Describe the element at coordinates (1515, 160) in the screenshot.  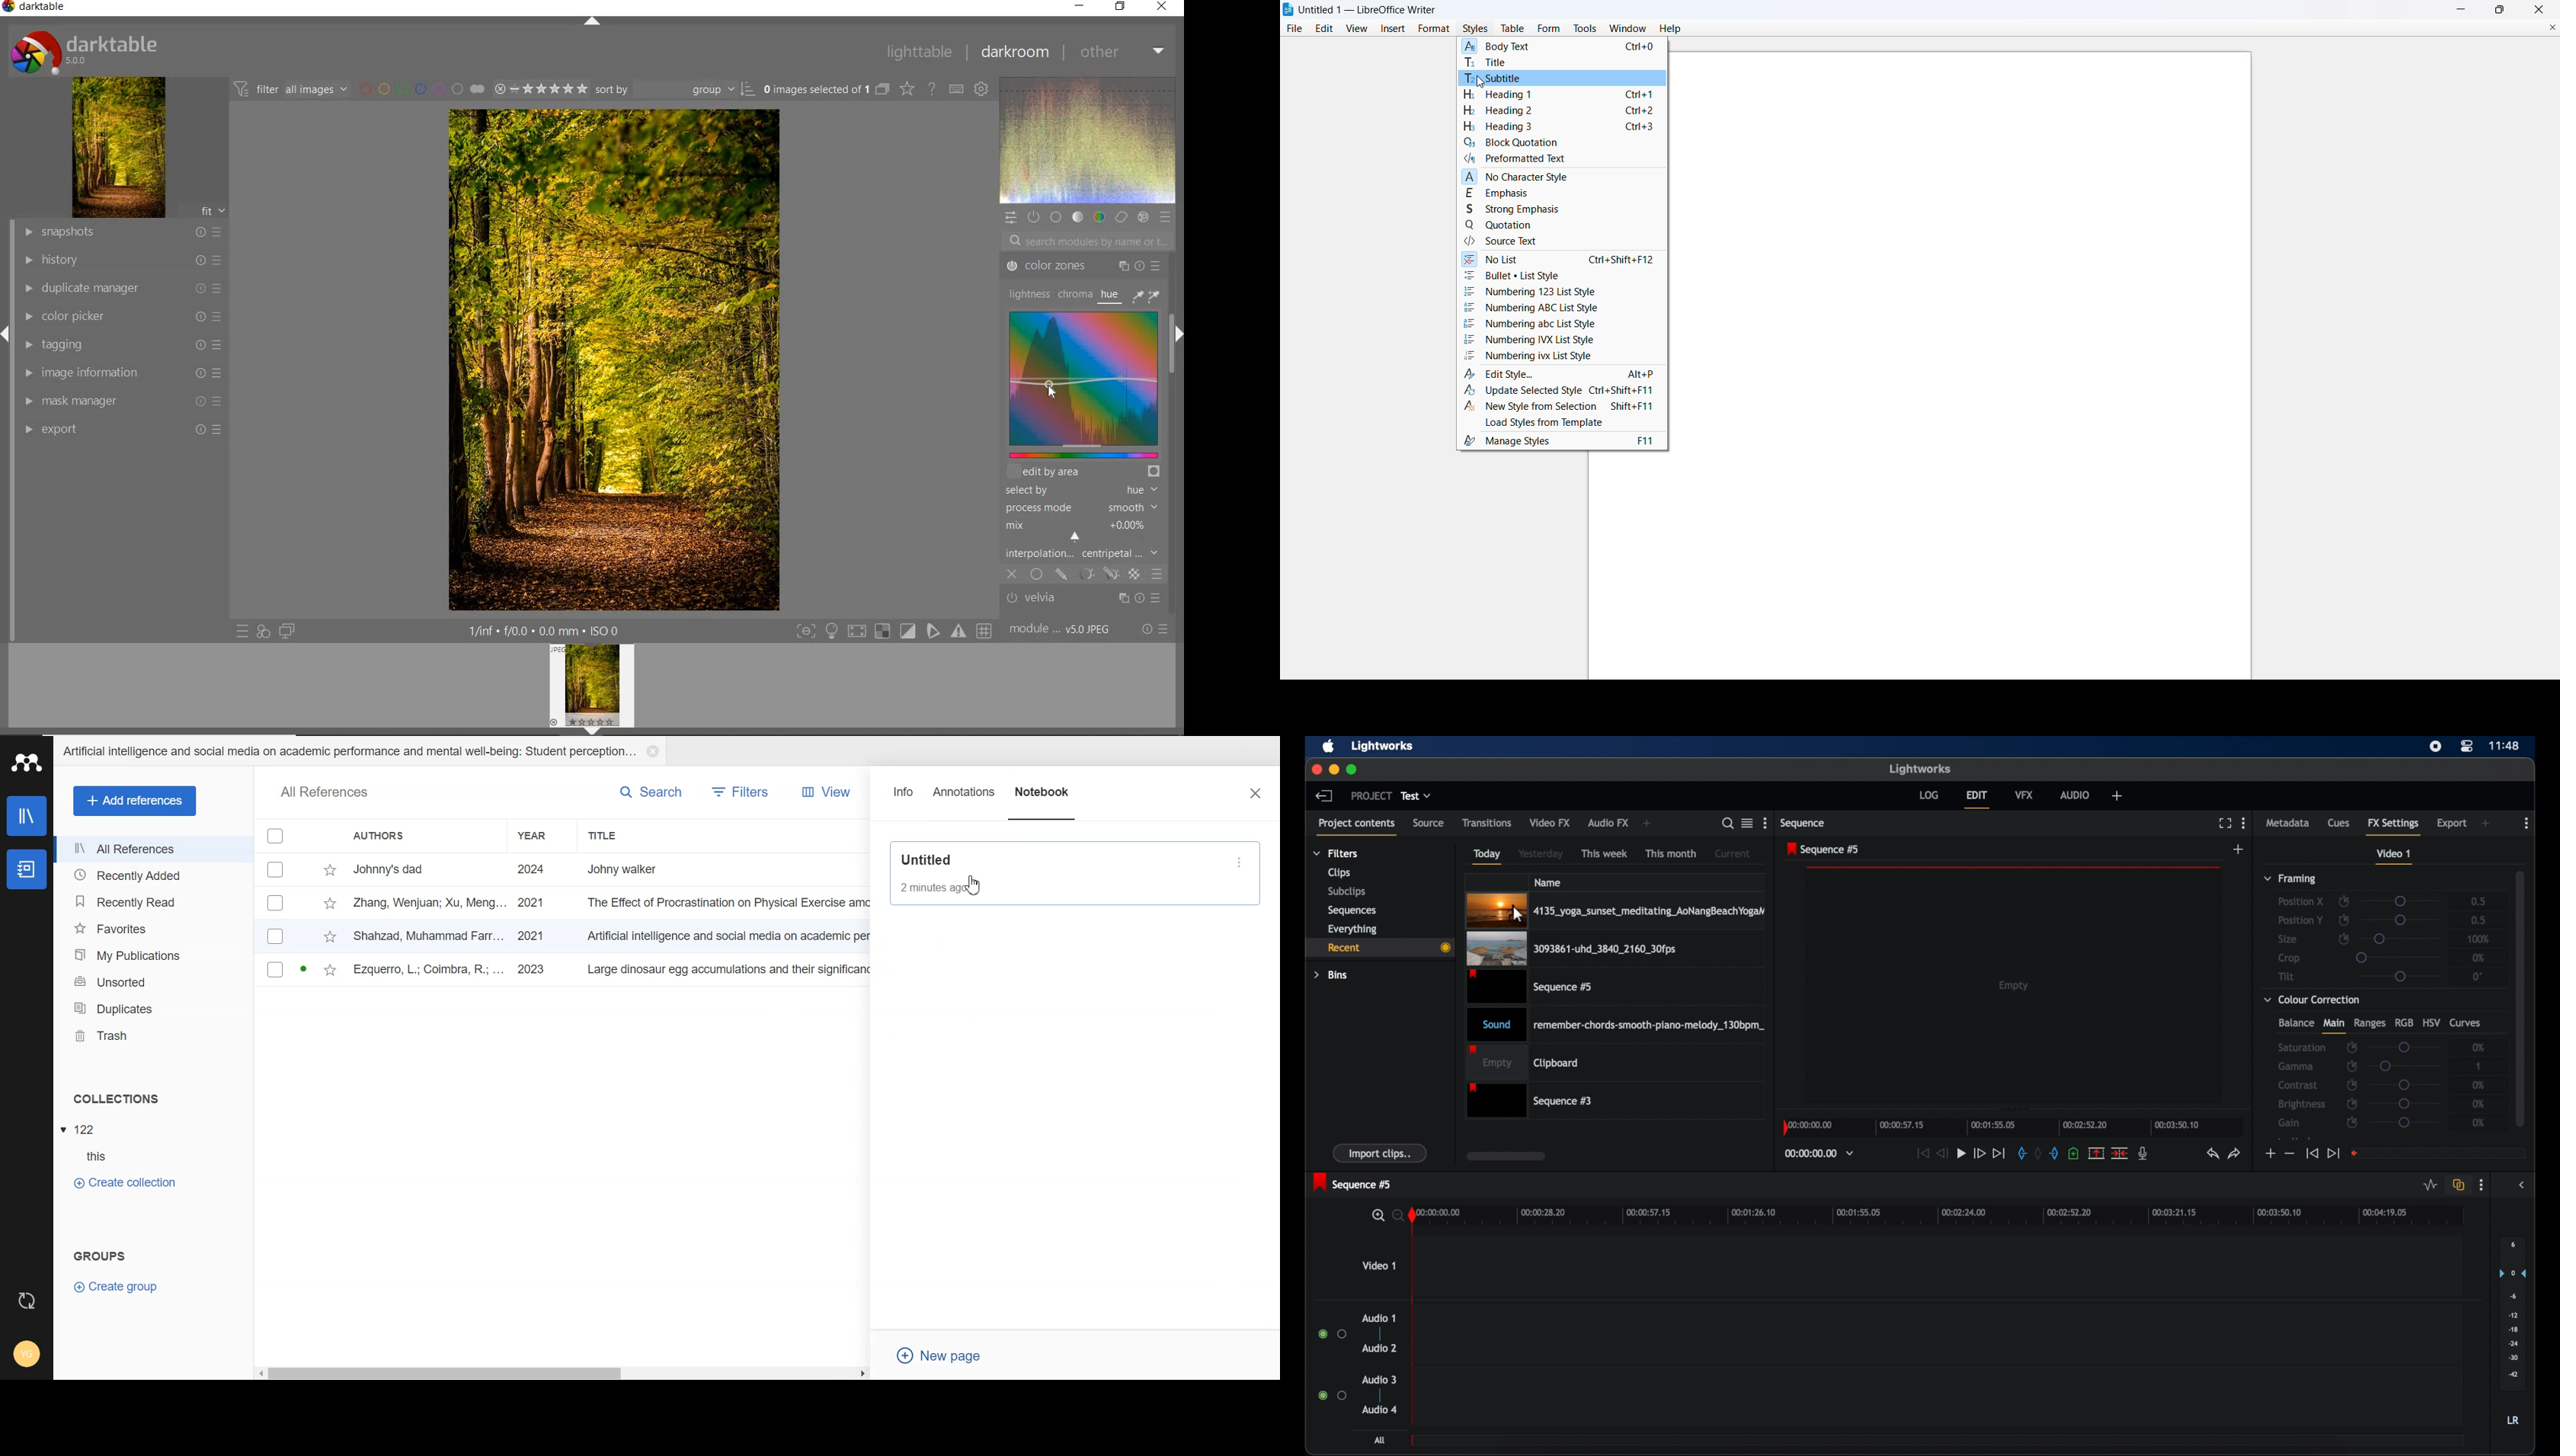
I see `prefomatted text` at that location.